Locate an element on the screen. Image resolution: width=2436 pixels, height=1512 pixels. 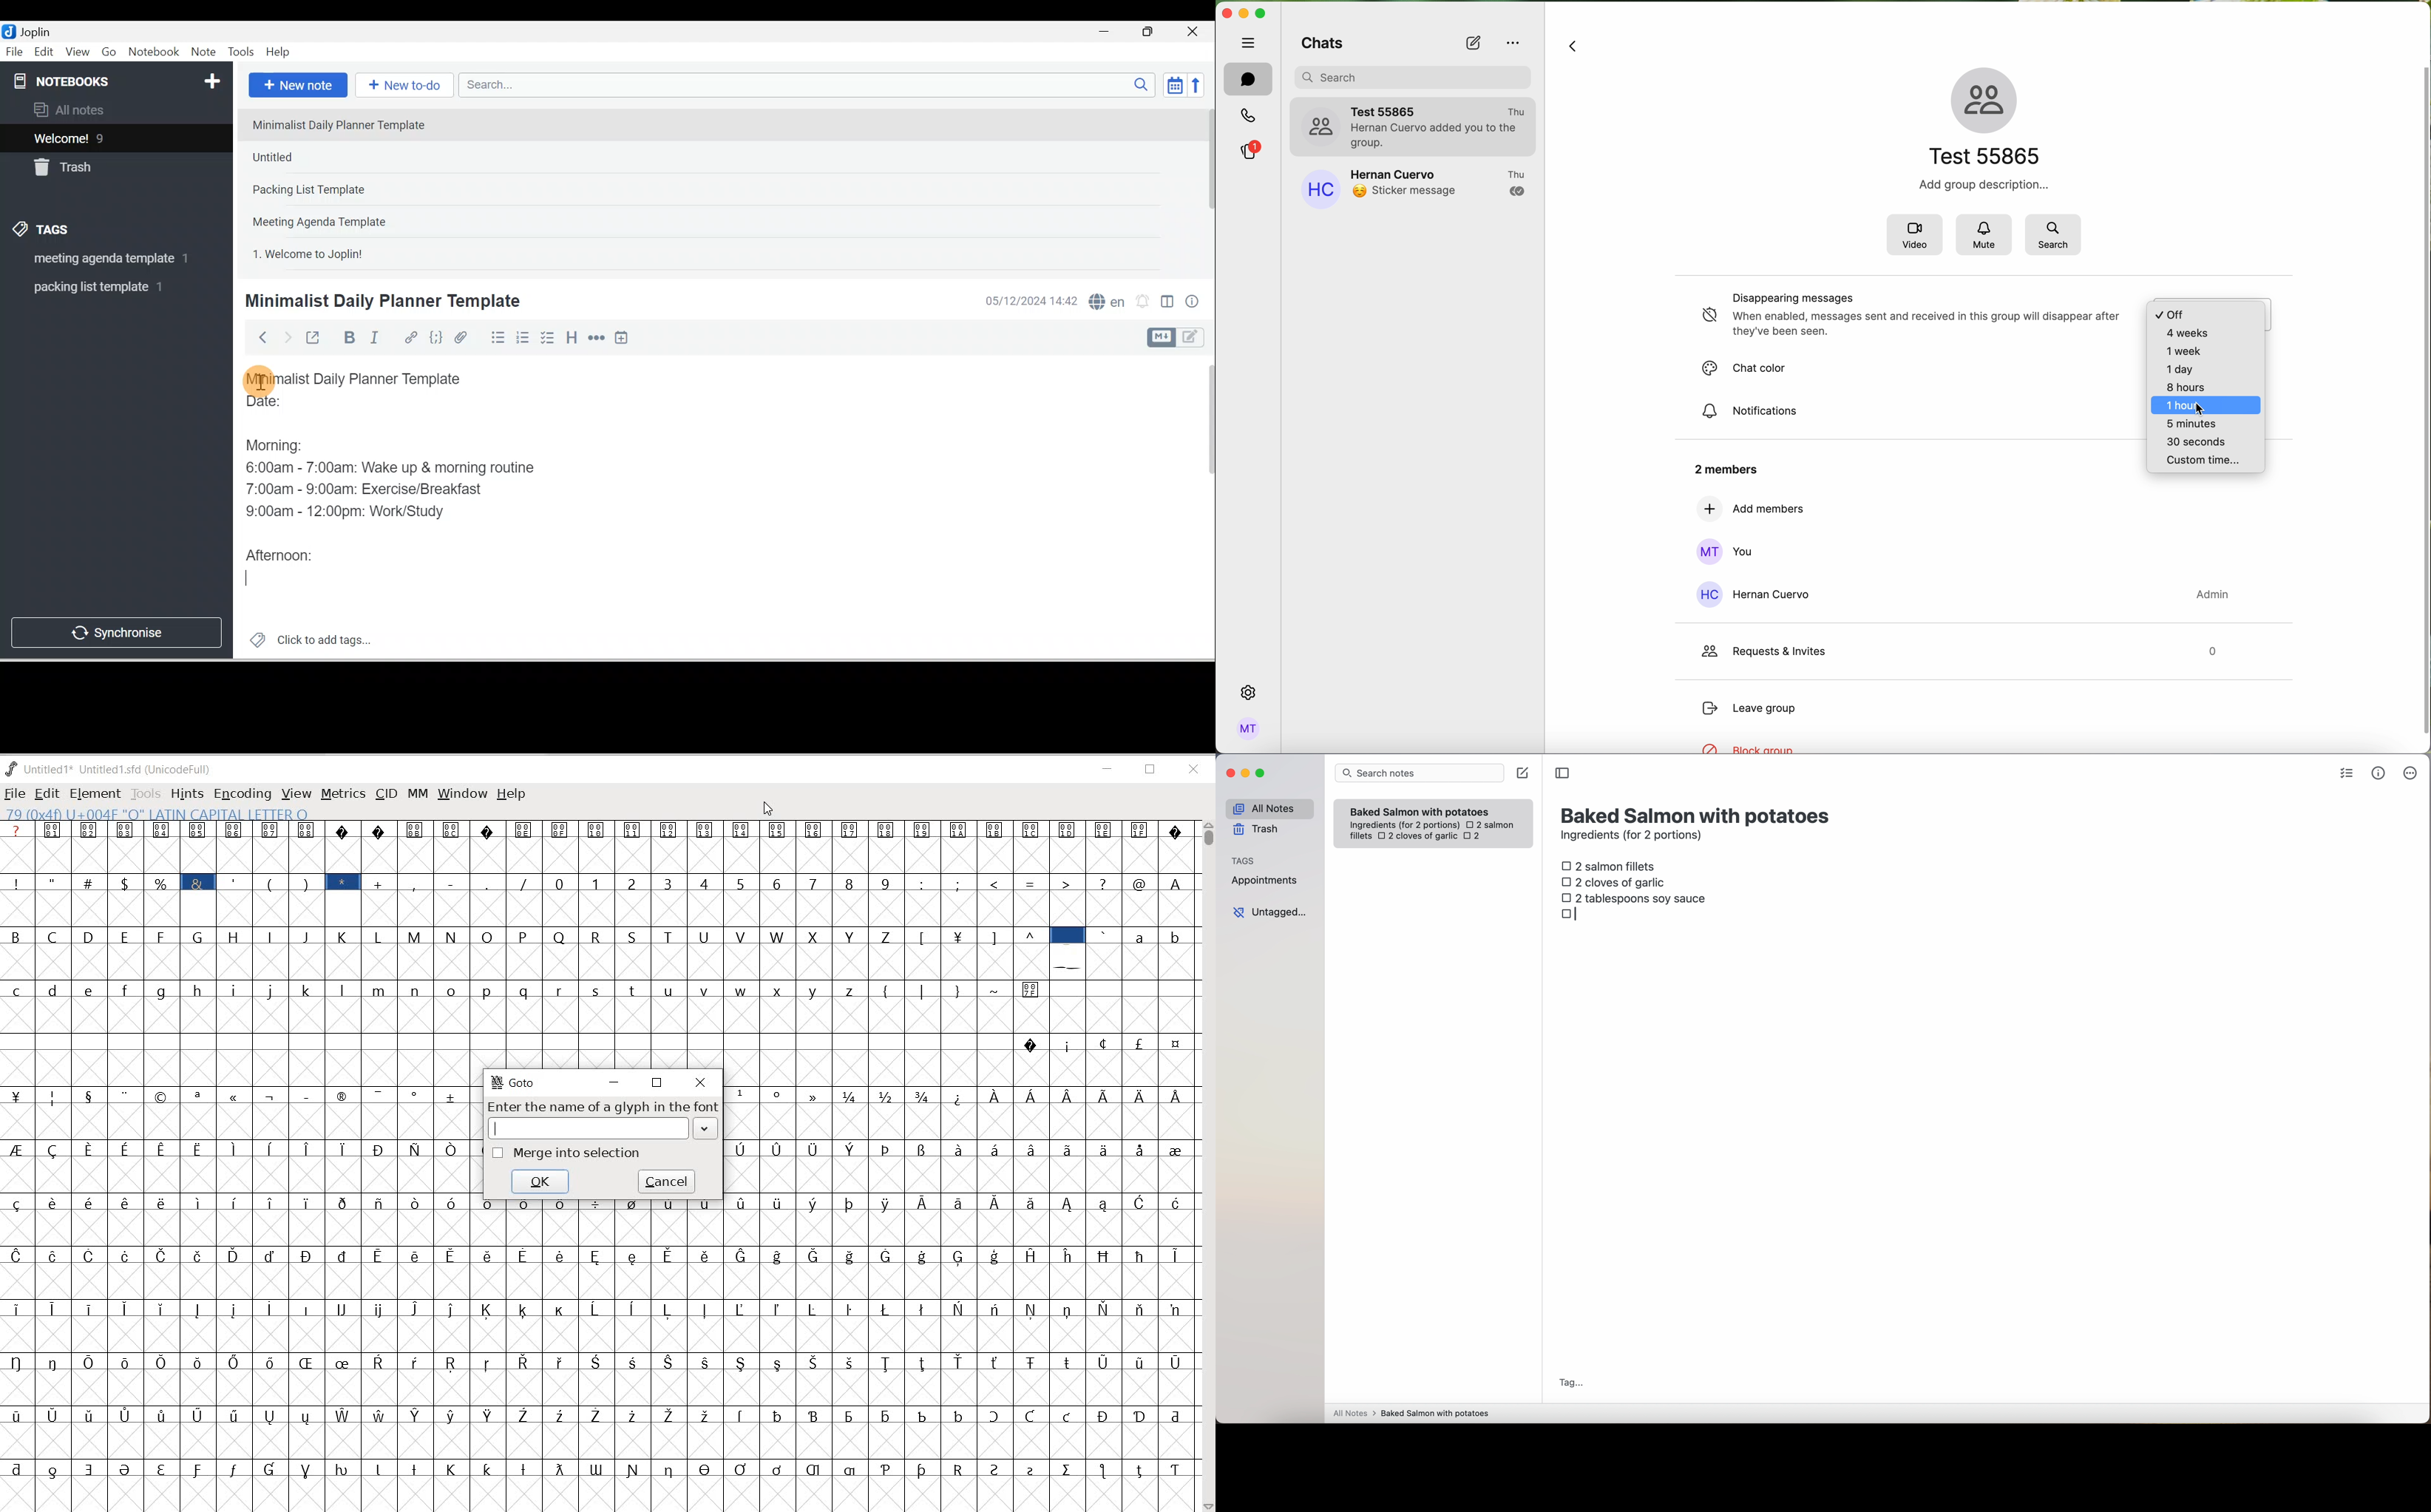
79 (0+4f) U004F "O" LATIN CAPITAL LETTER O is located at coordinates (160, 813).